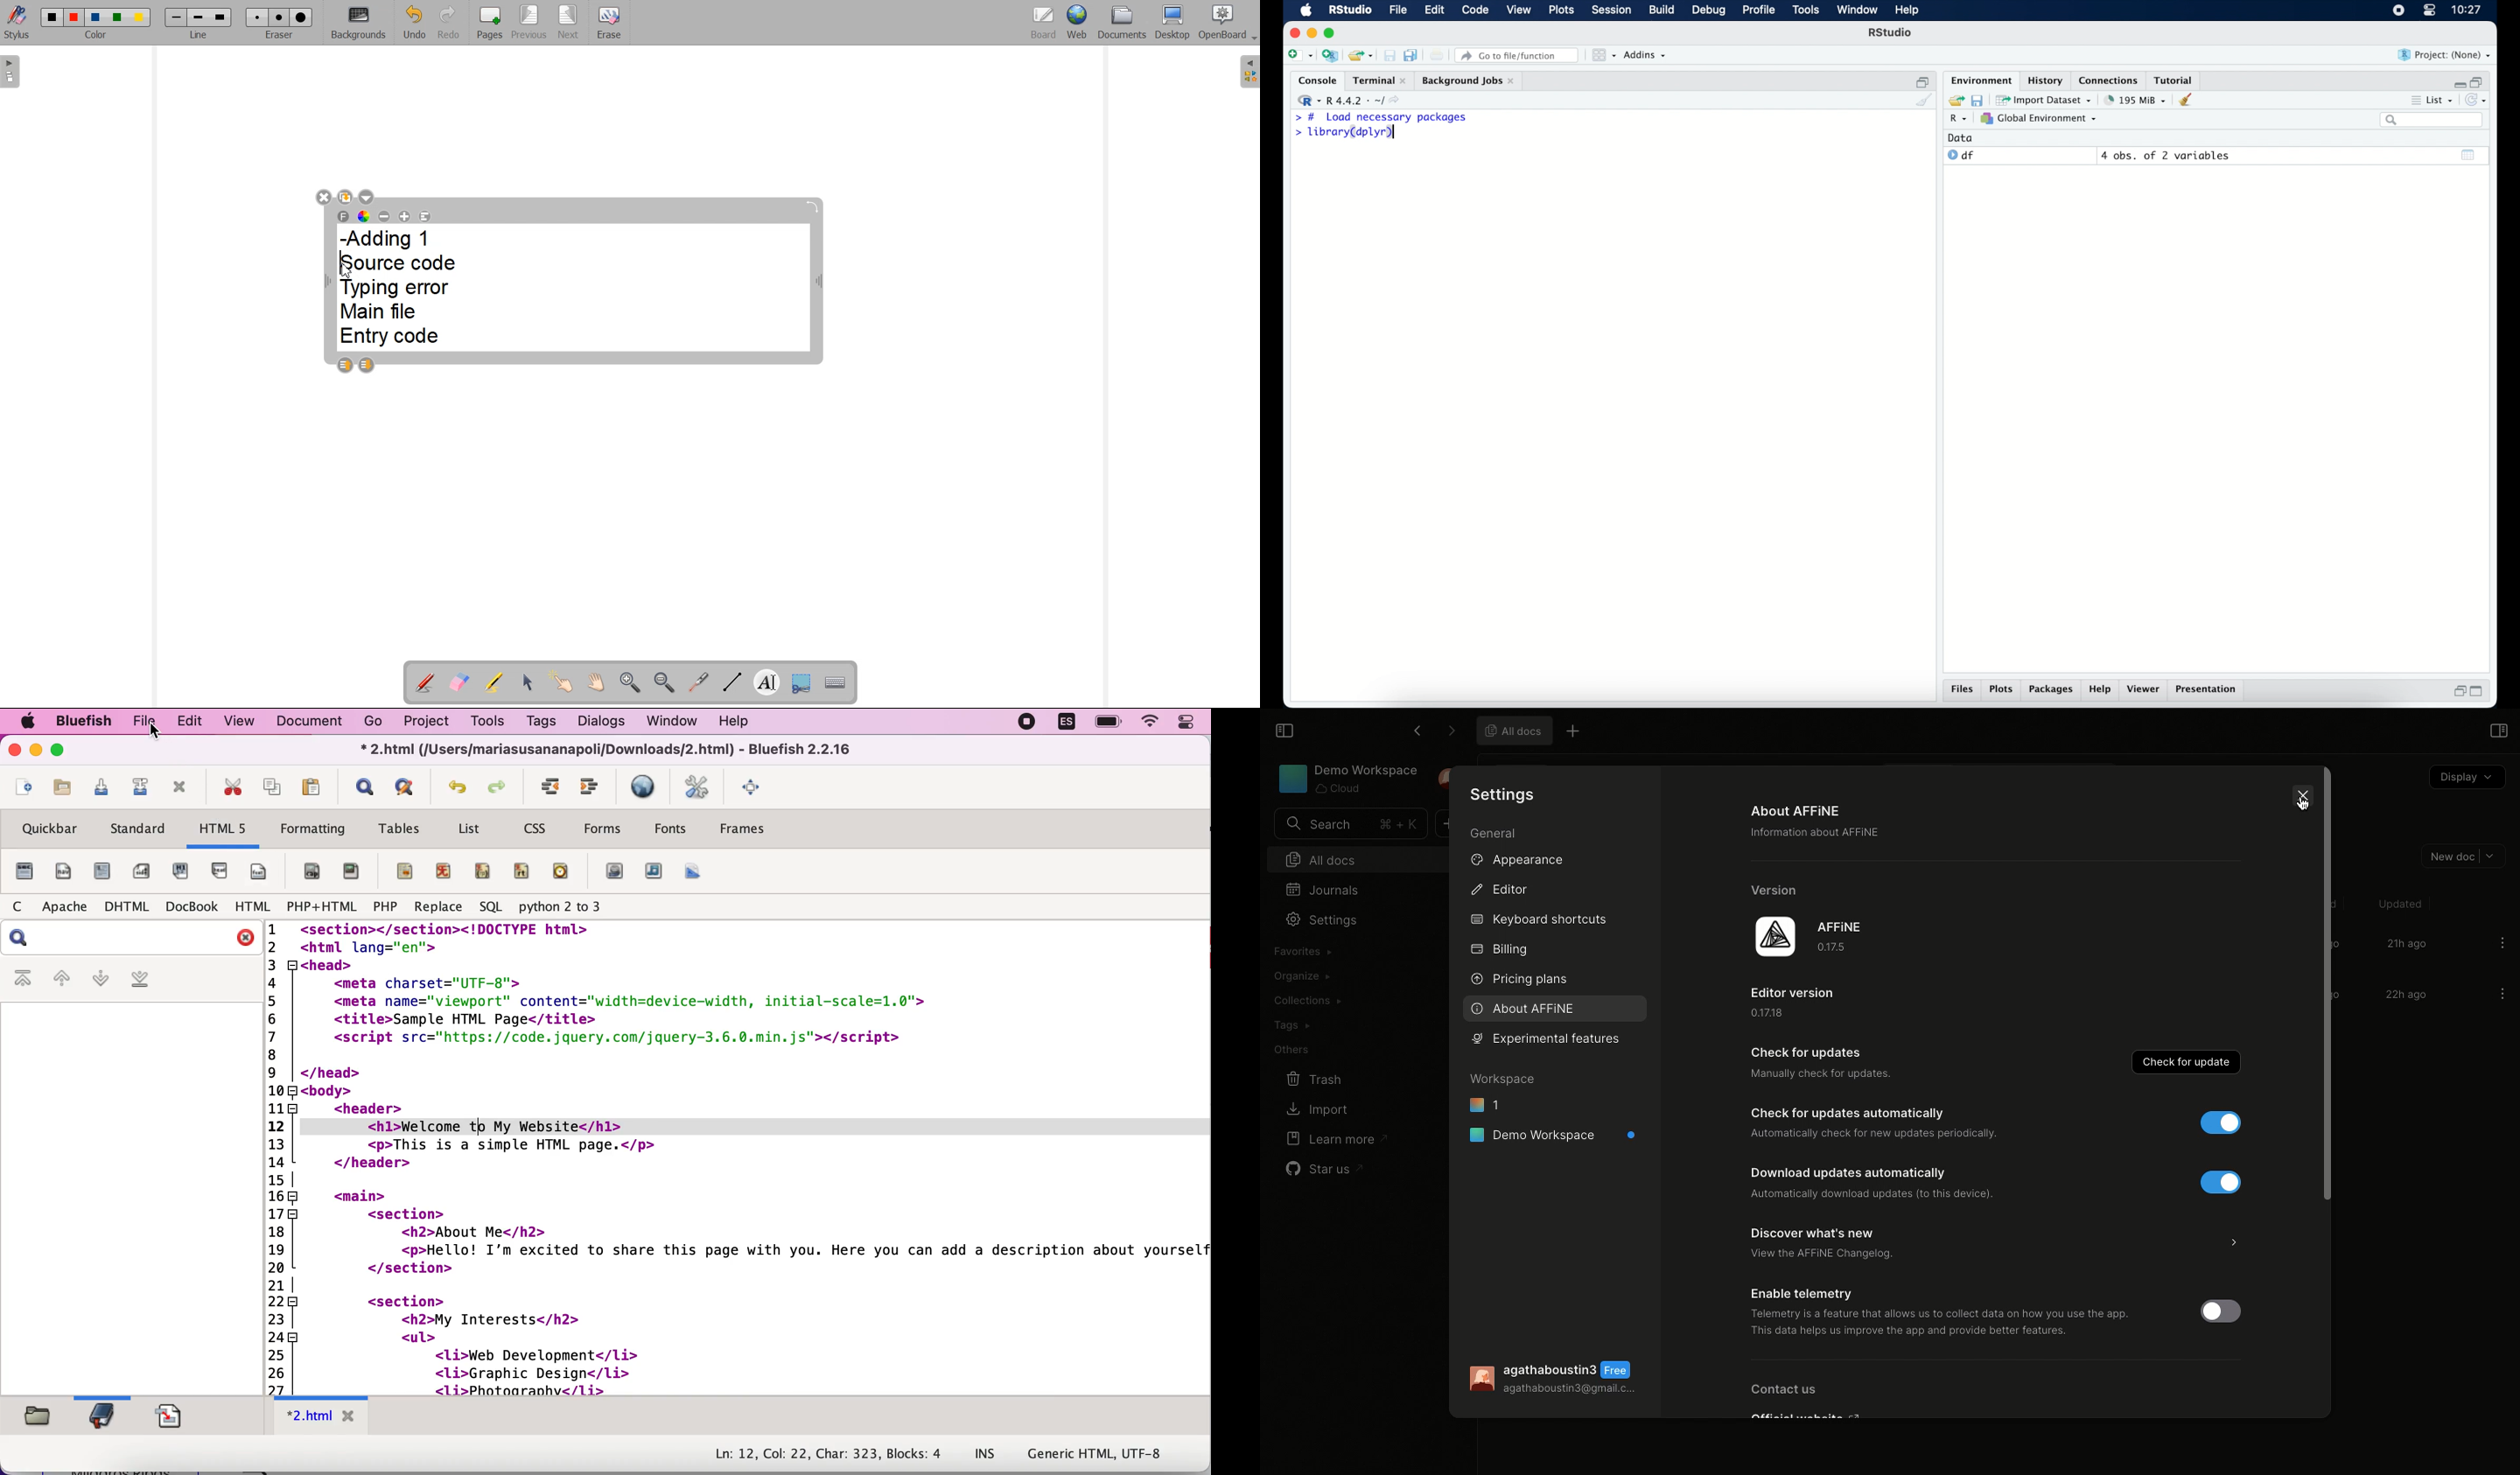 This screenshot has width=2520, height=1484. I want to click on build, so click(1661, 10).